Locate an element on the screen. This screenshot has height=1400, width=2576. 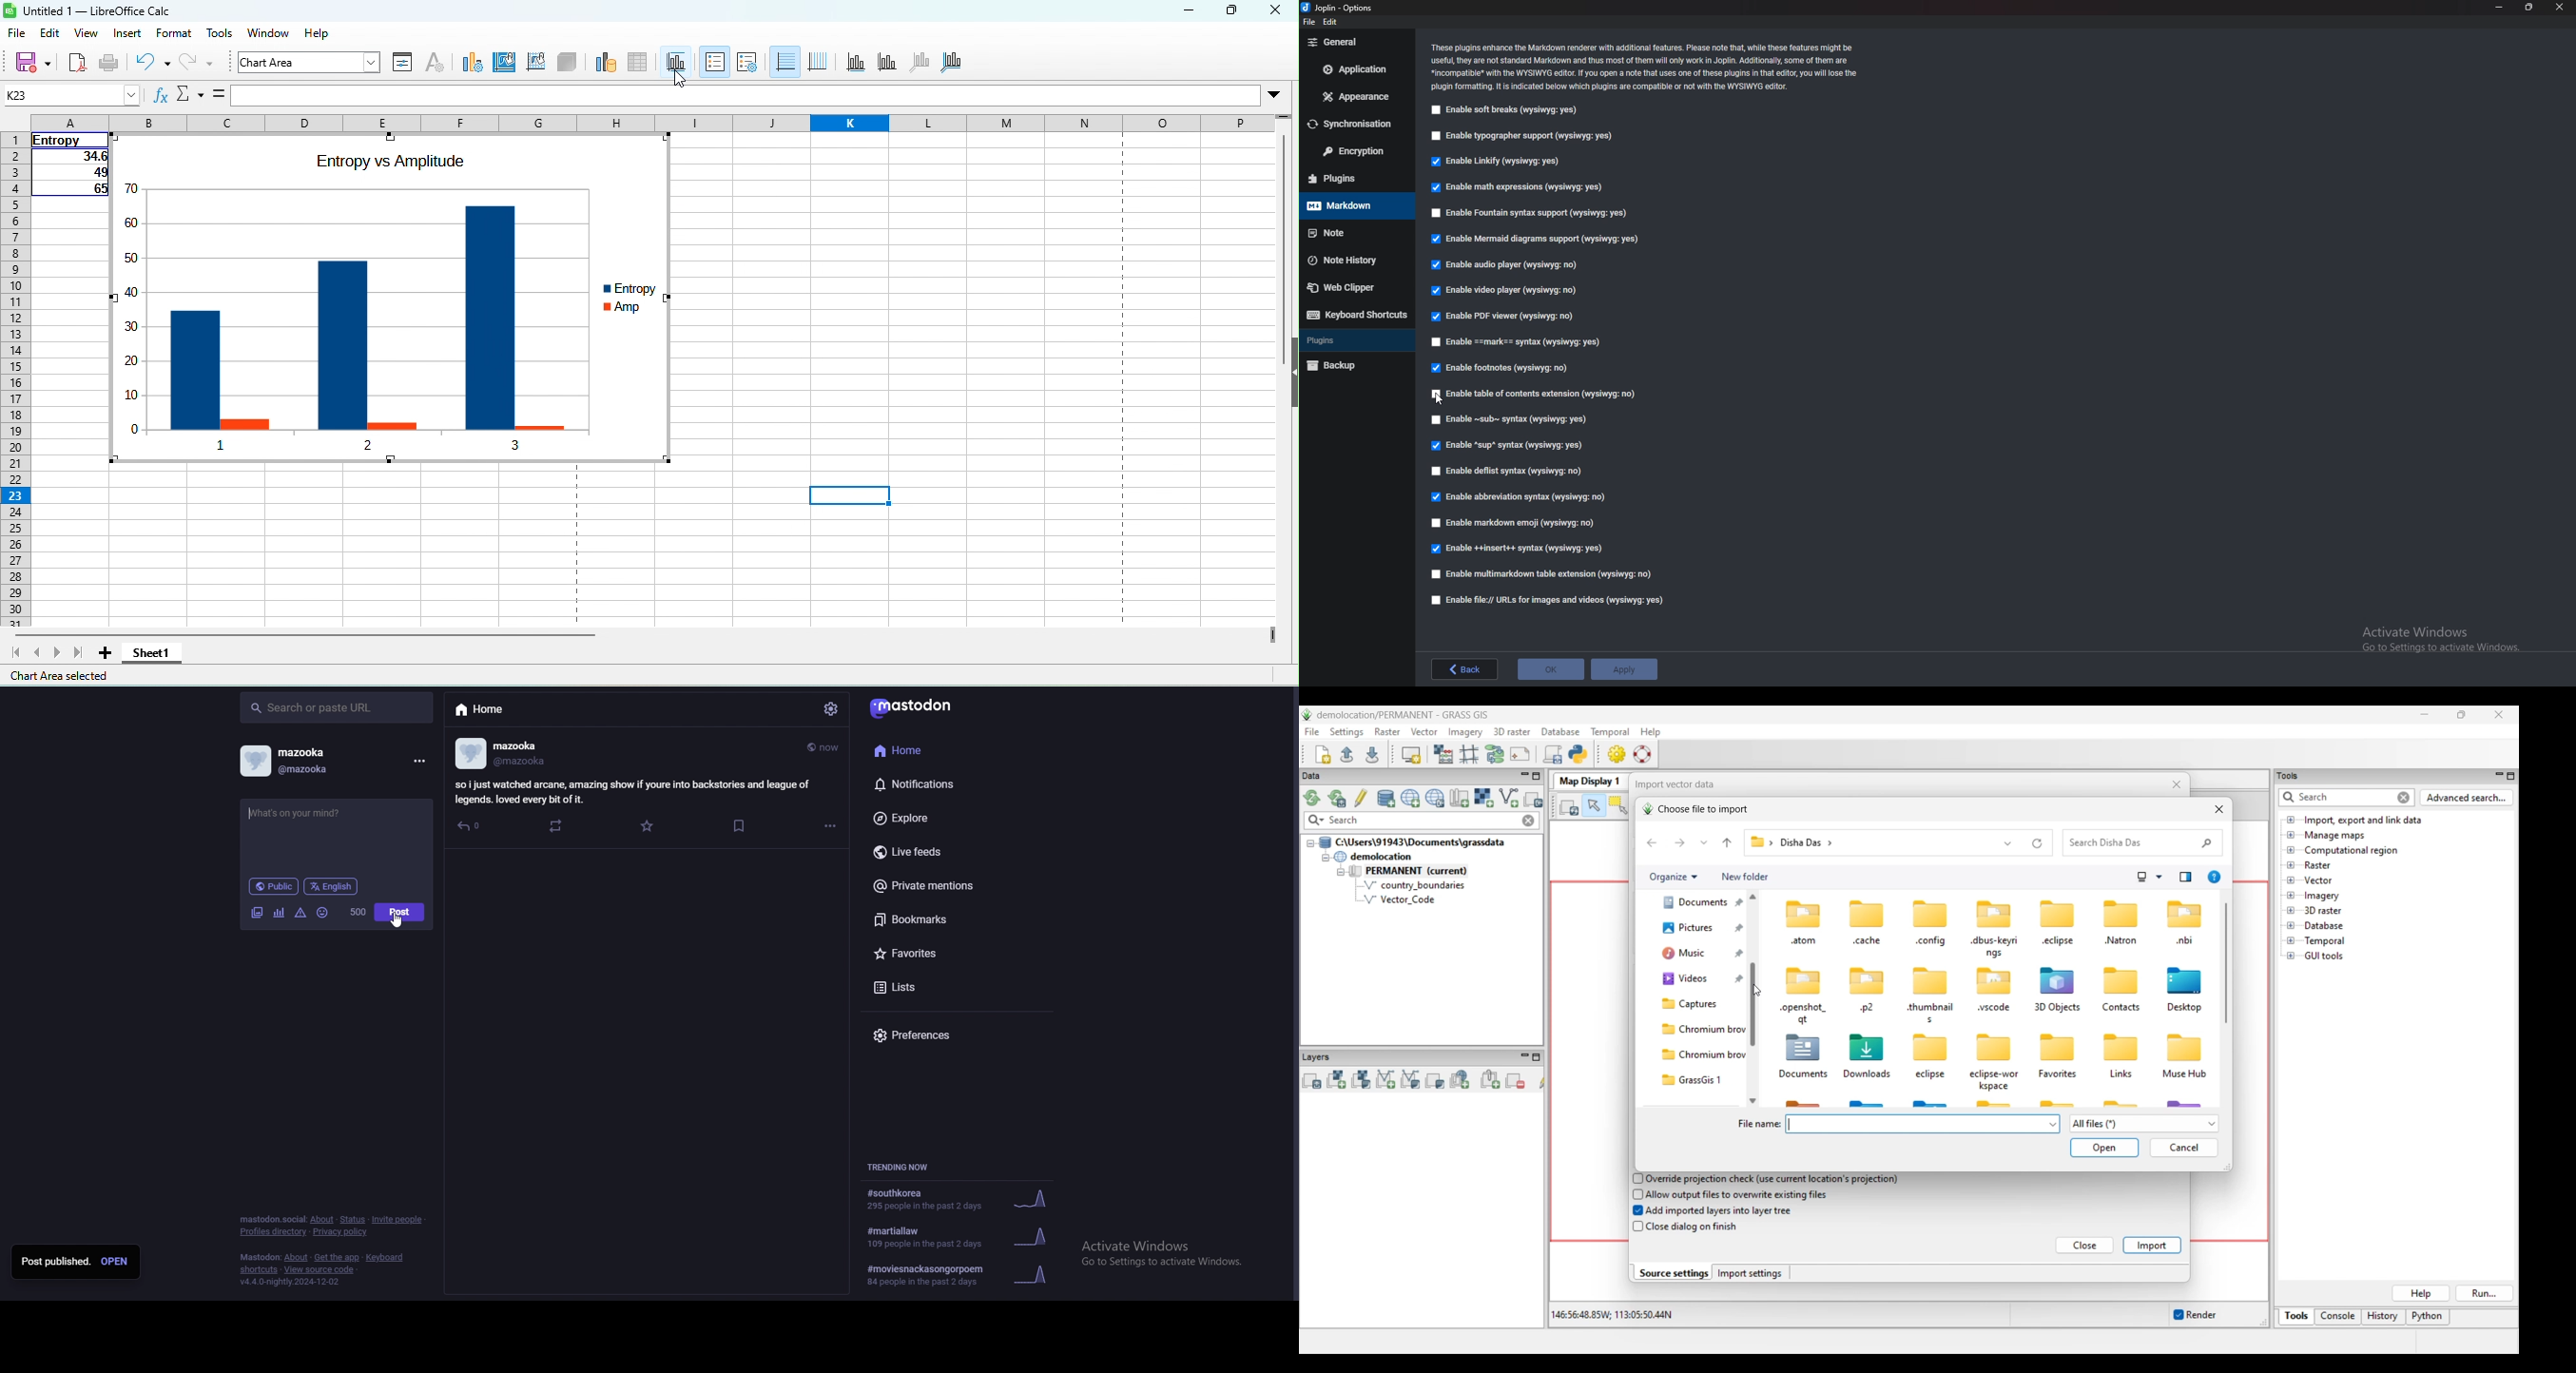
2 is located at coordinates (362, 449).